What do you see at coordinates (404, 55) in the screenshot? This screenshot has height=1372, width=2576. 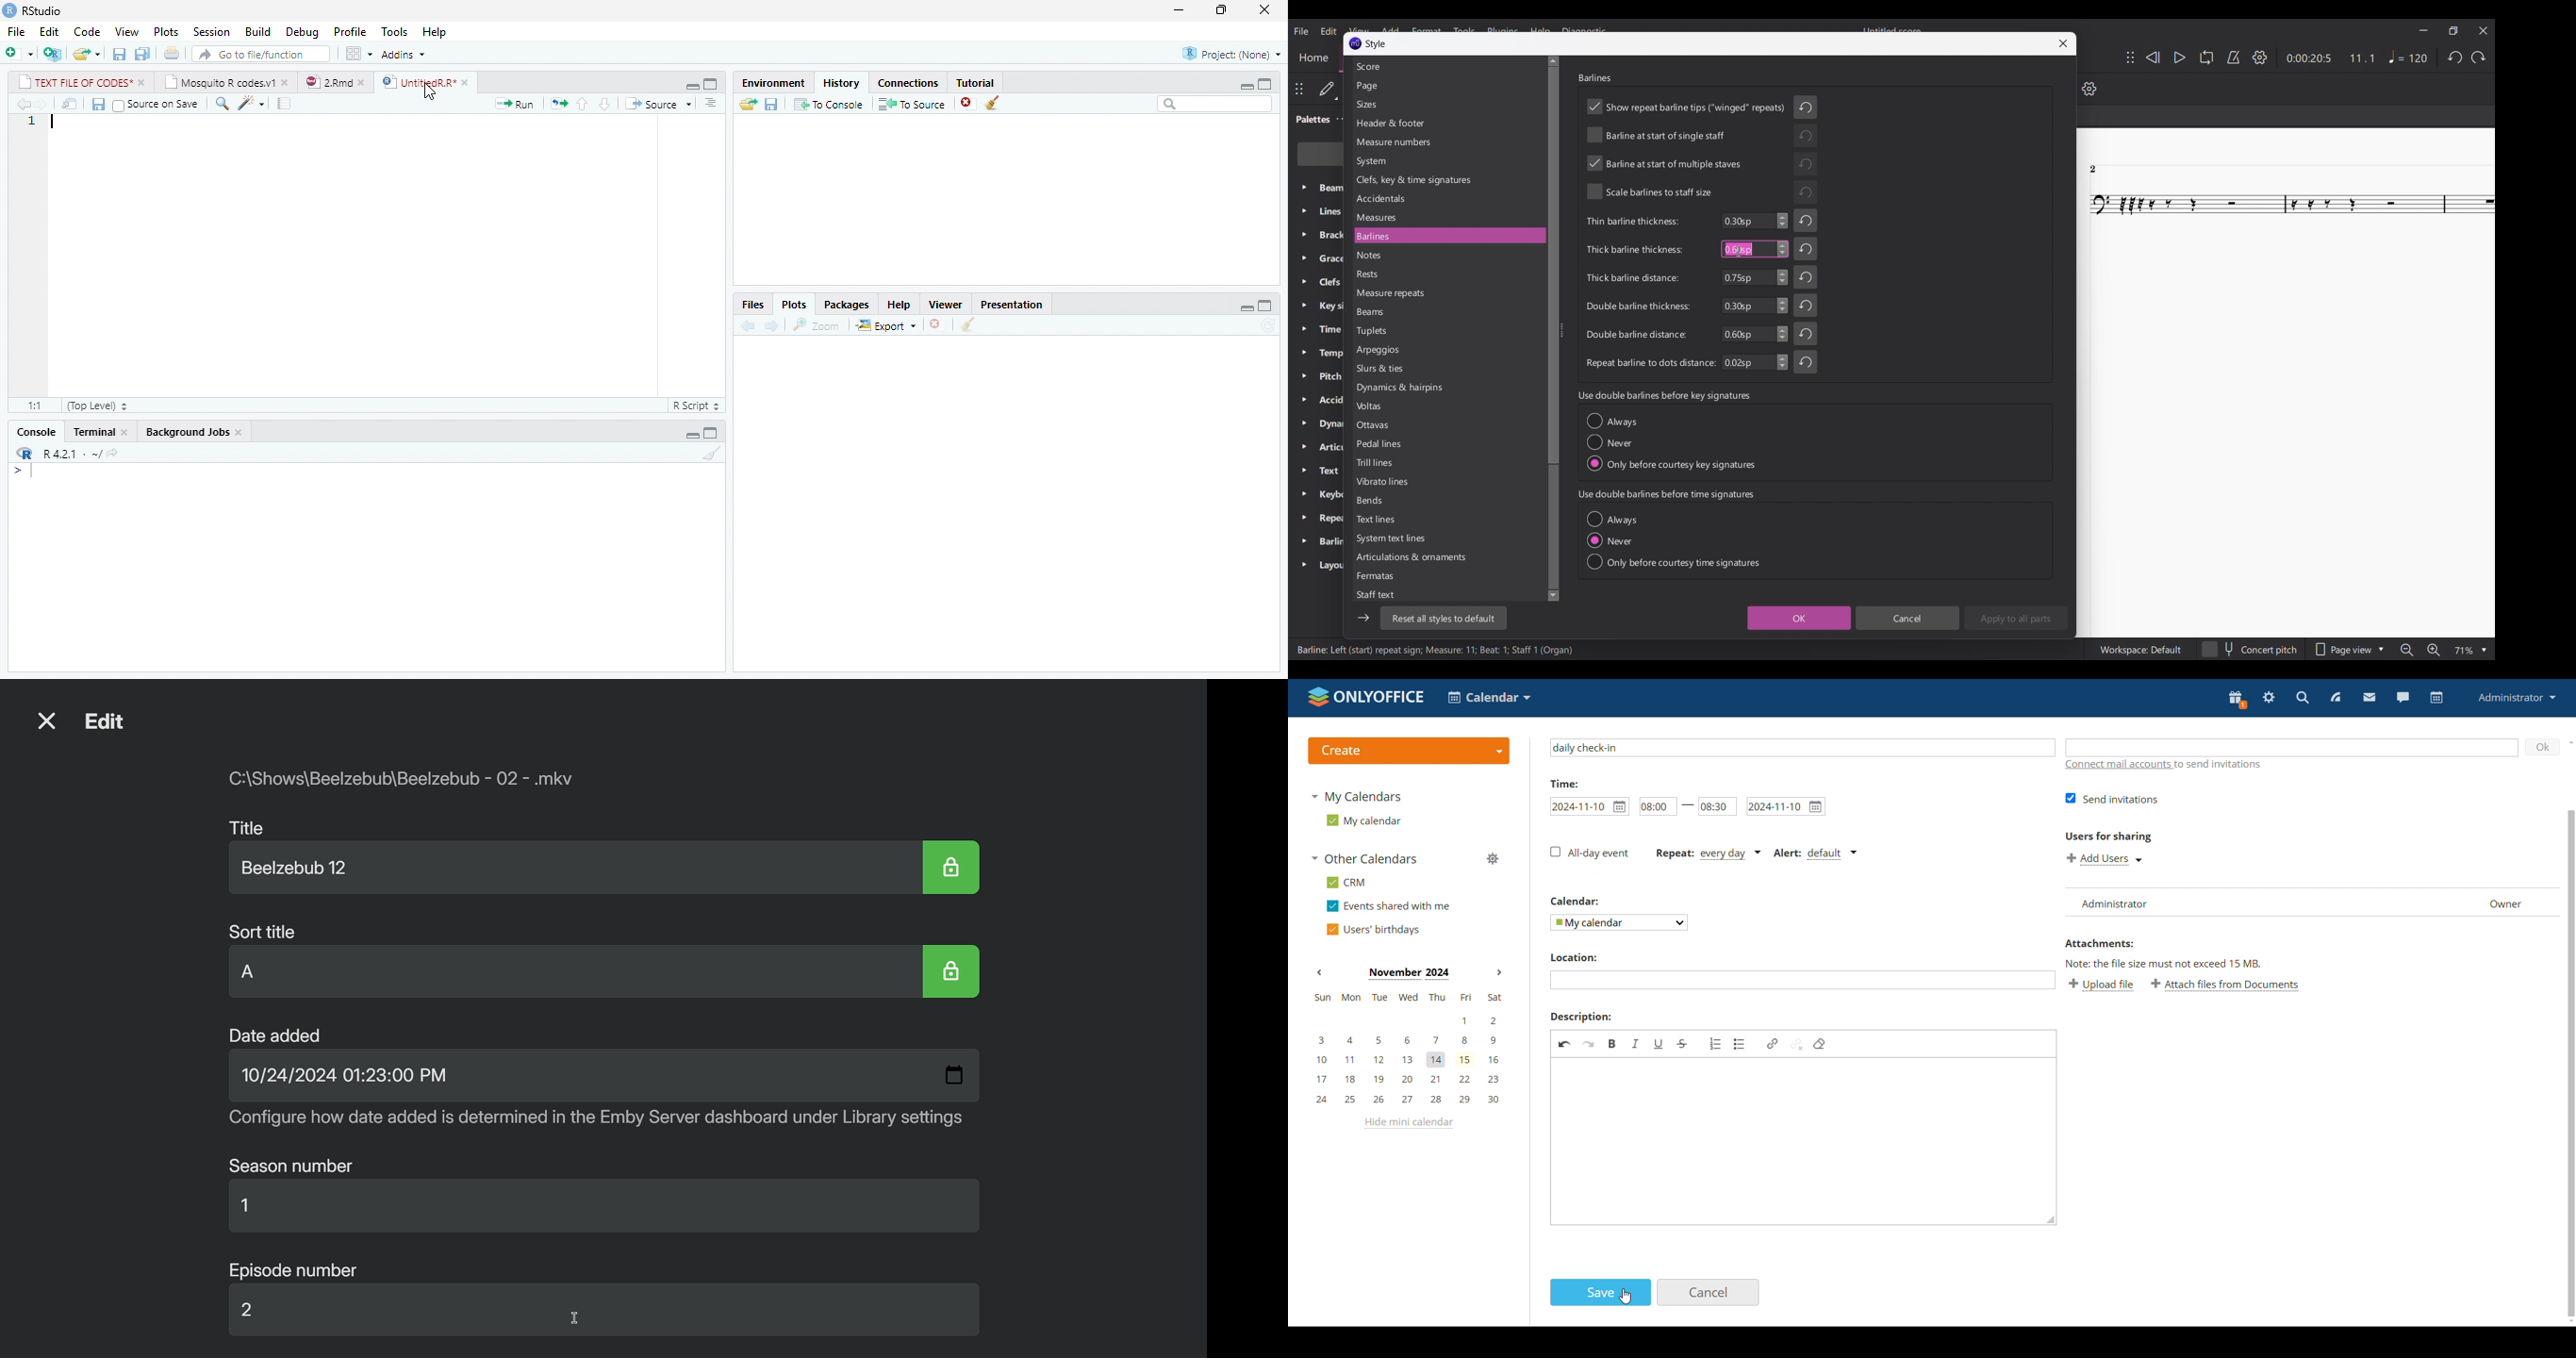 I see `Addins` at bounding box center [404, 55].